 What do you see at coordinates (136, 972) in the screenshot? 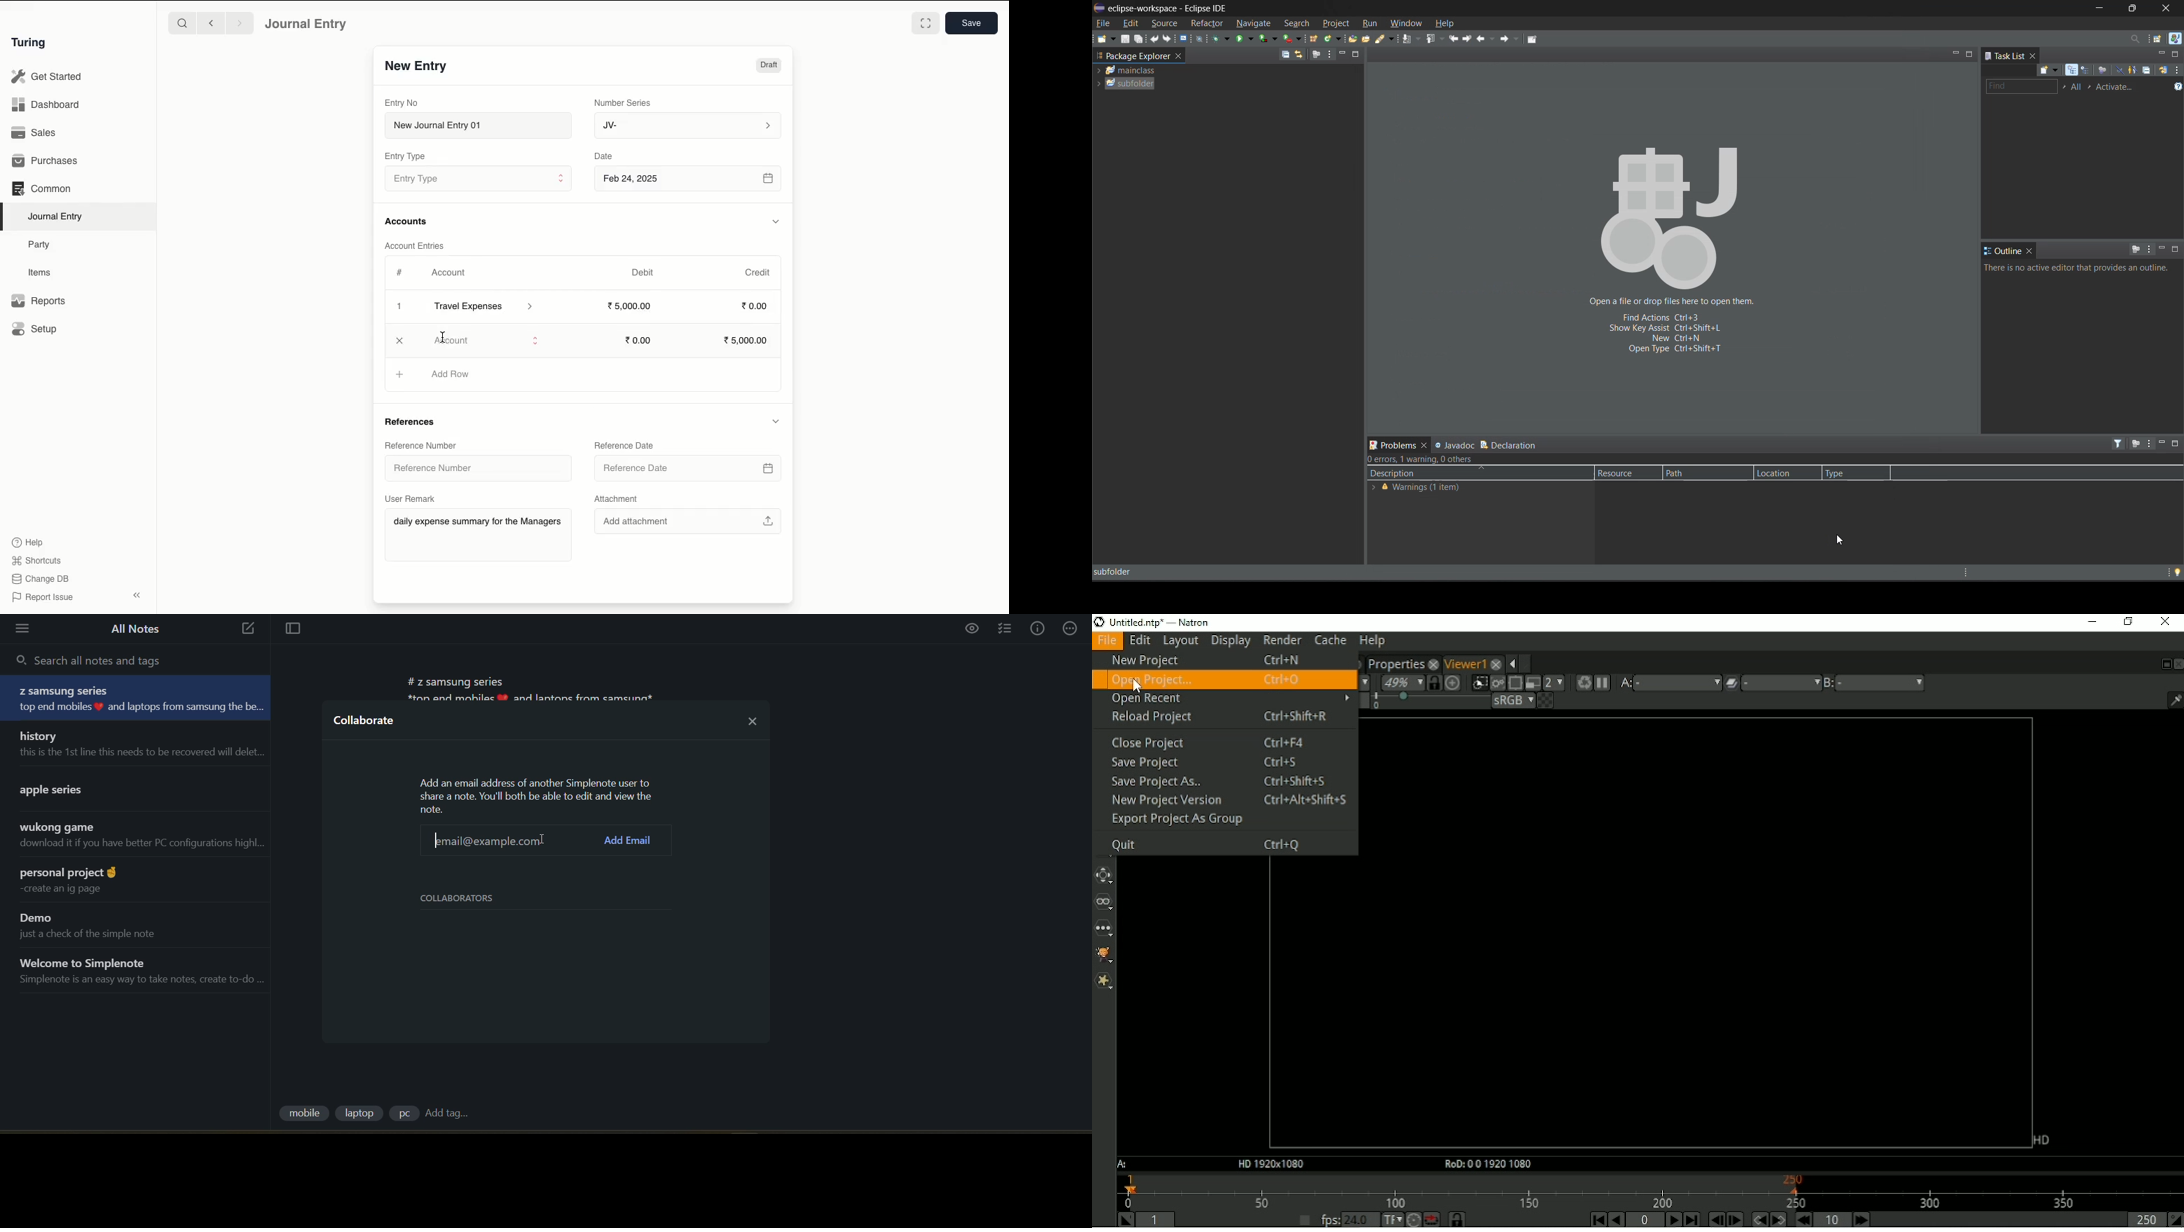
I see `note title and preview` at bounding box center [136, 972].